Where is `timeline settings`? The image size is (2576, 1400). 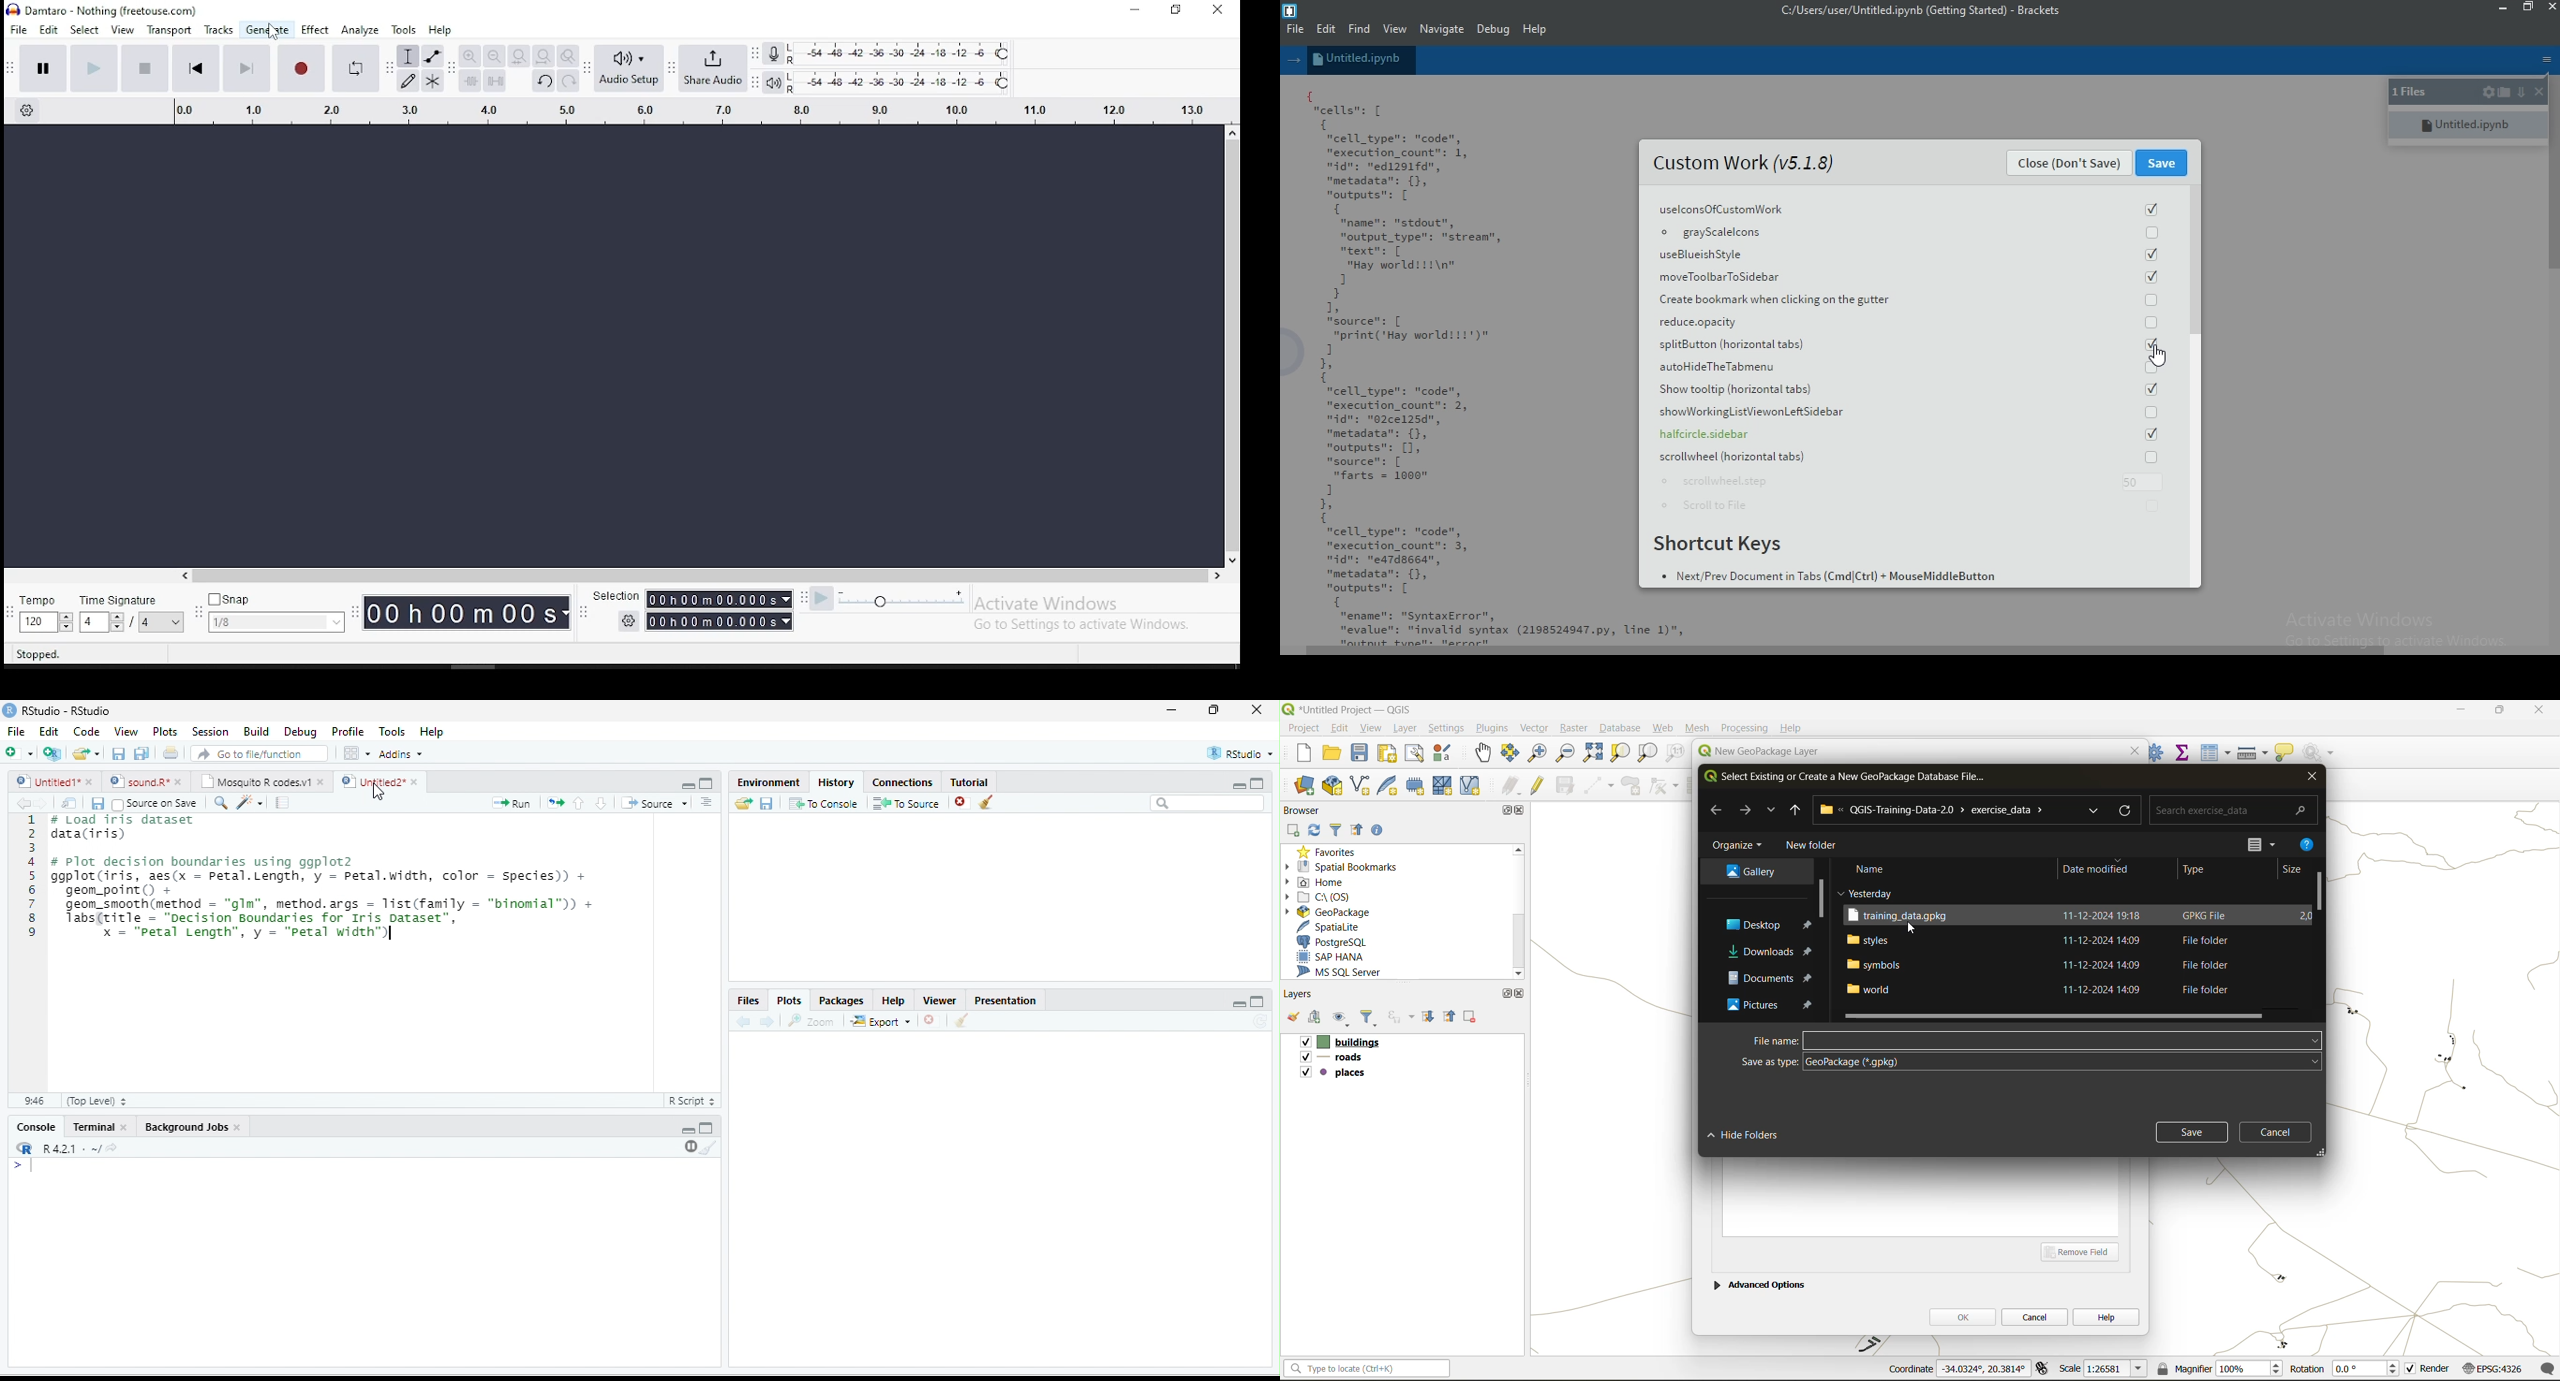
timeline settings is located at coordinates (30, 111).